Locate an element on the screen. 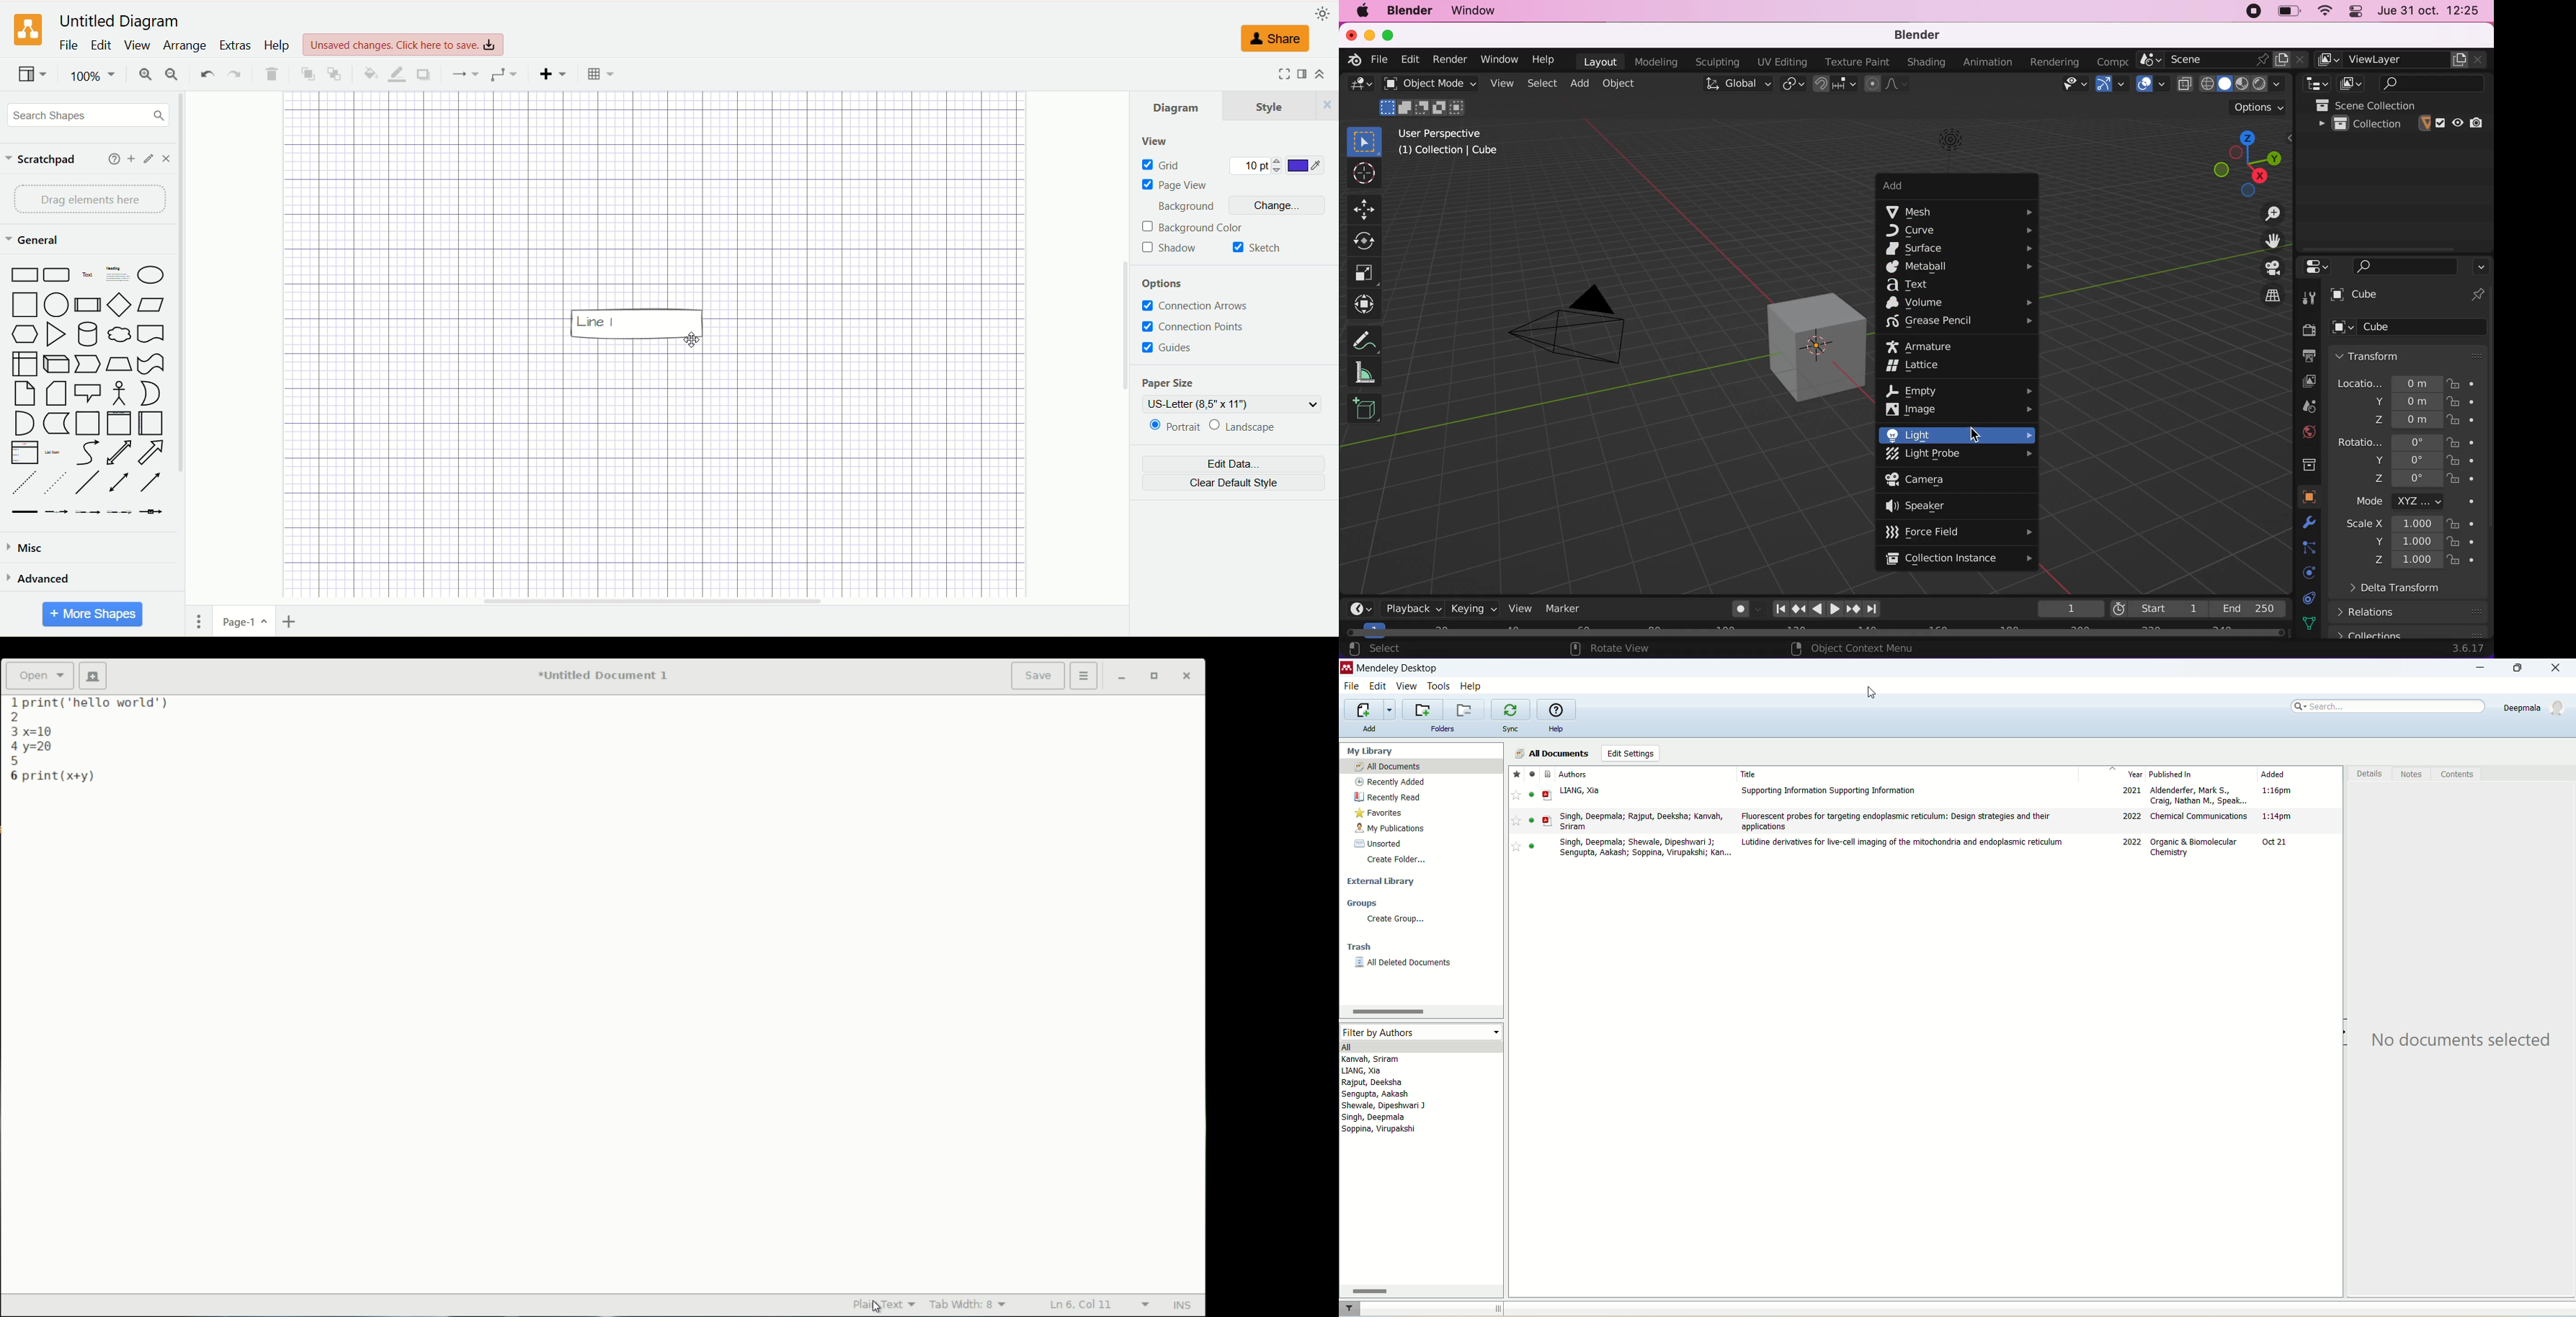 The height and width of the screenshot is (1344, 2576). Horizantal Container is located at coordinates (151, 423).